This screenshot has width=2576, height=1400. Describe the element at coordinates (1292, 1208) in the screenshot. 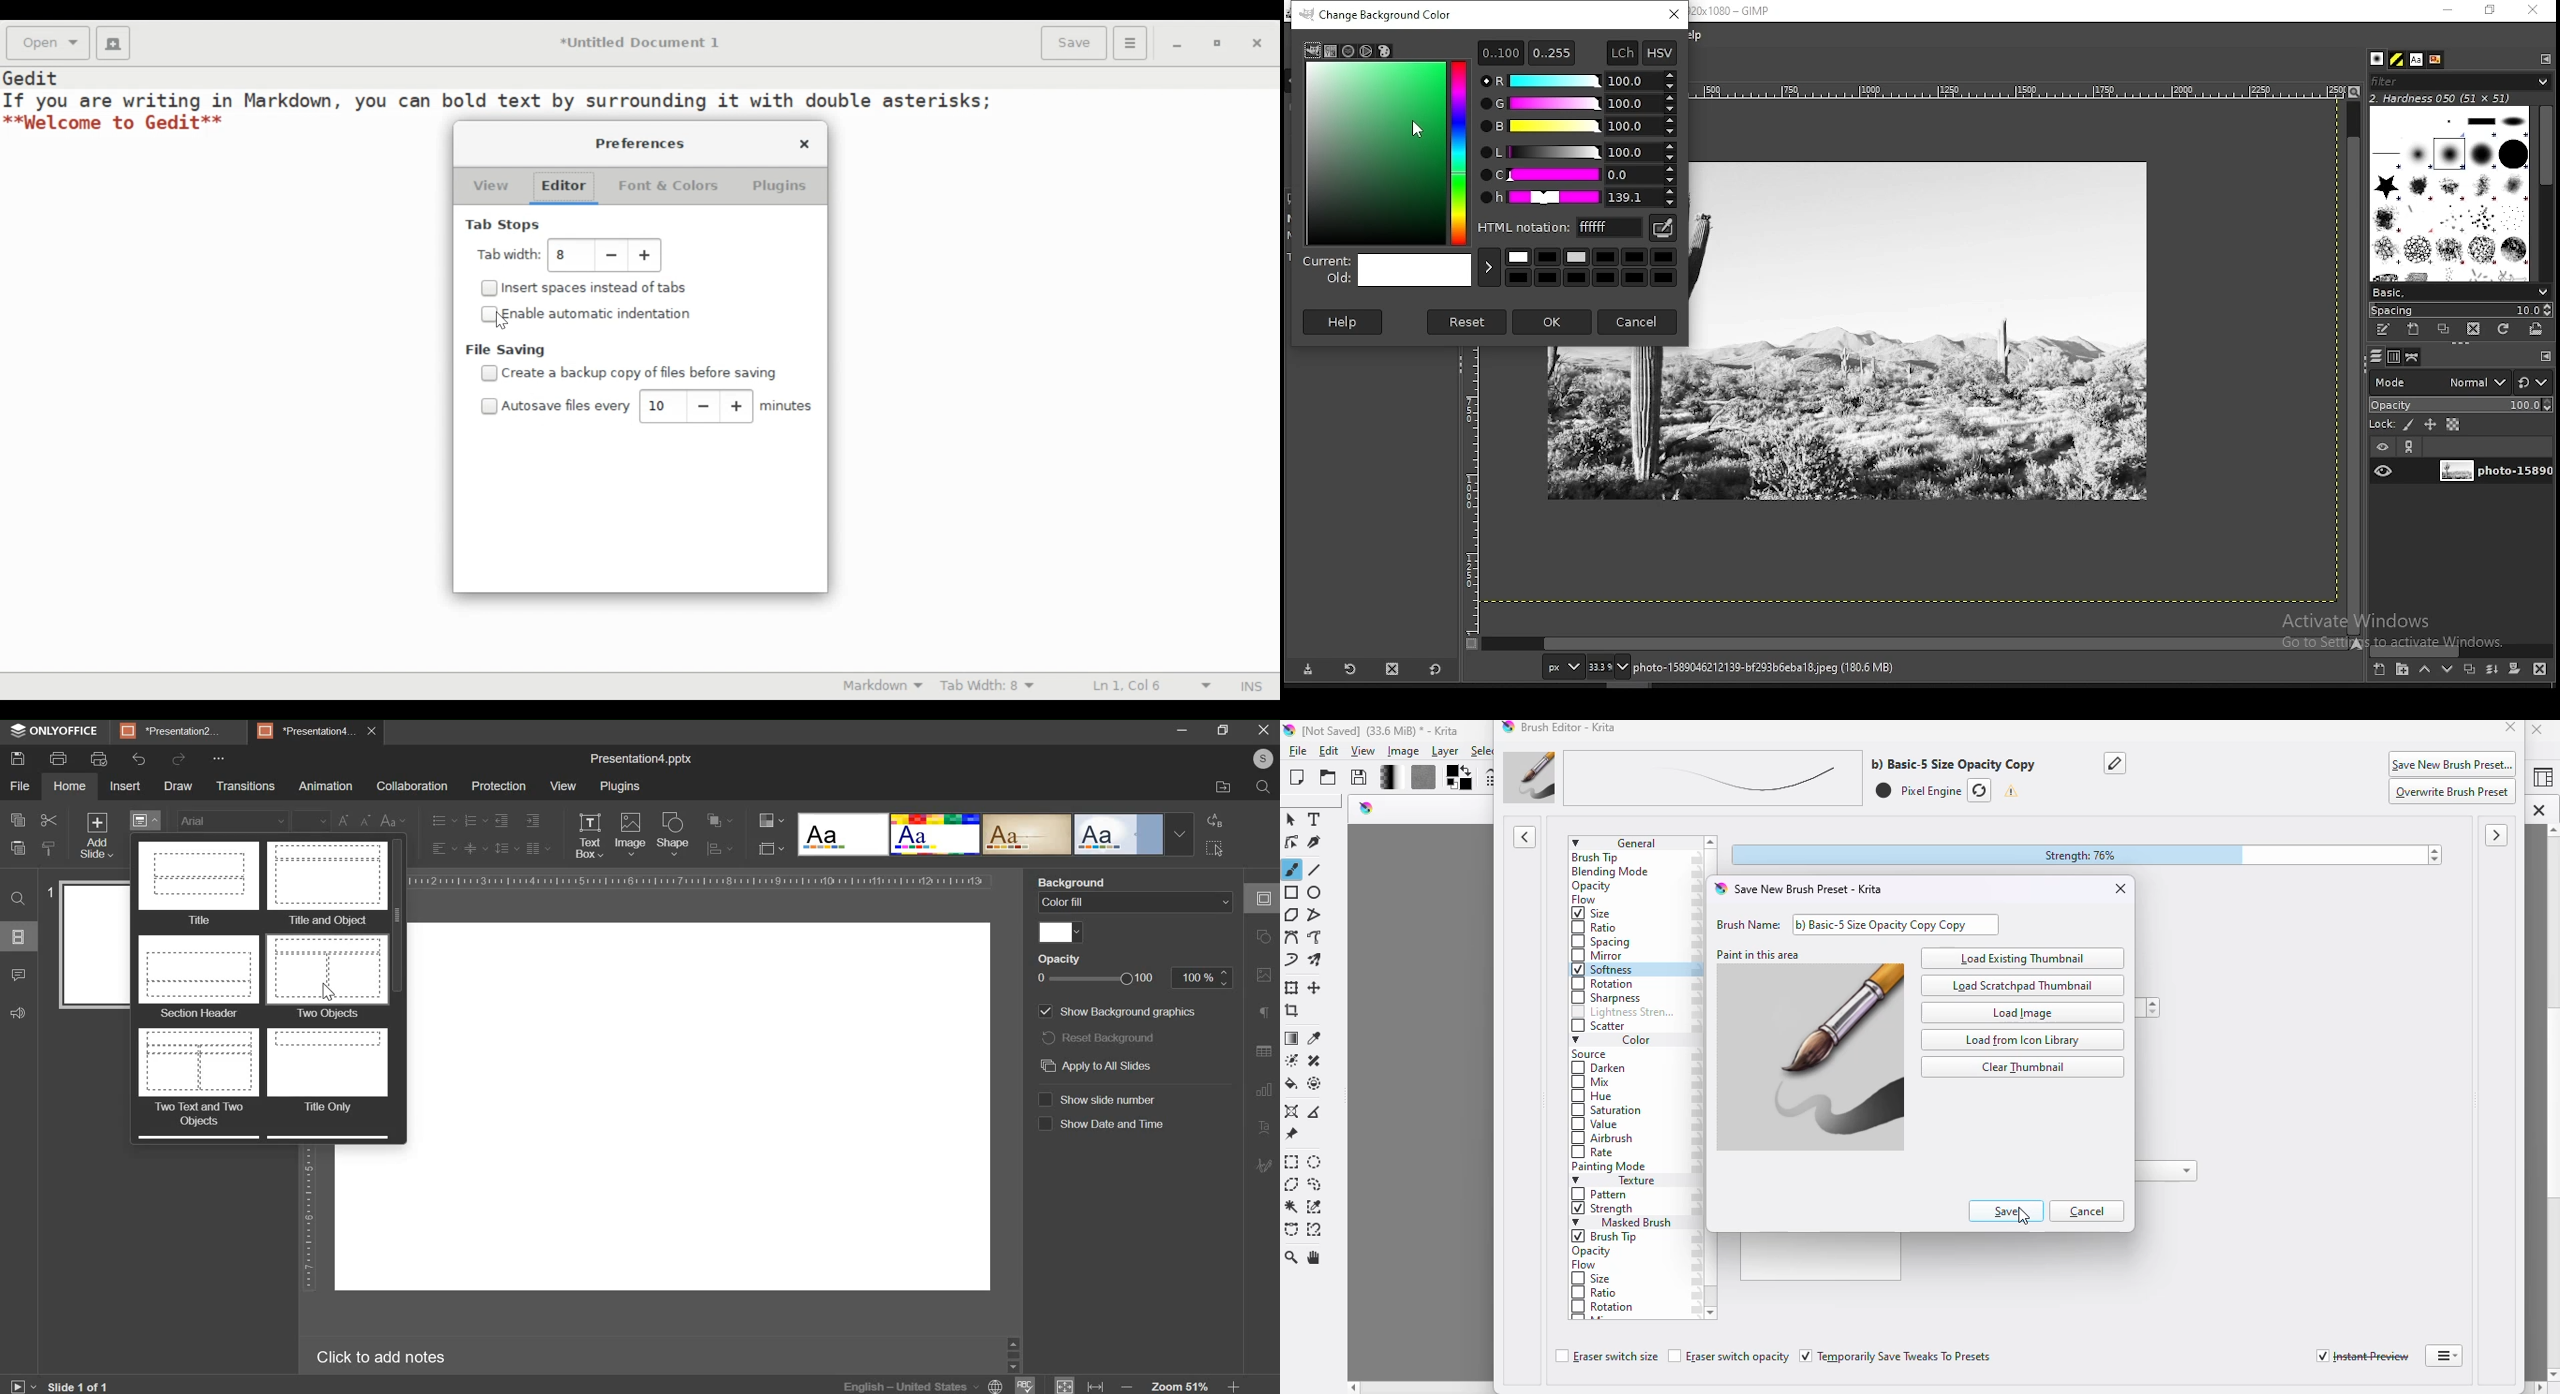

I see `contiguous selection tool` at that location.